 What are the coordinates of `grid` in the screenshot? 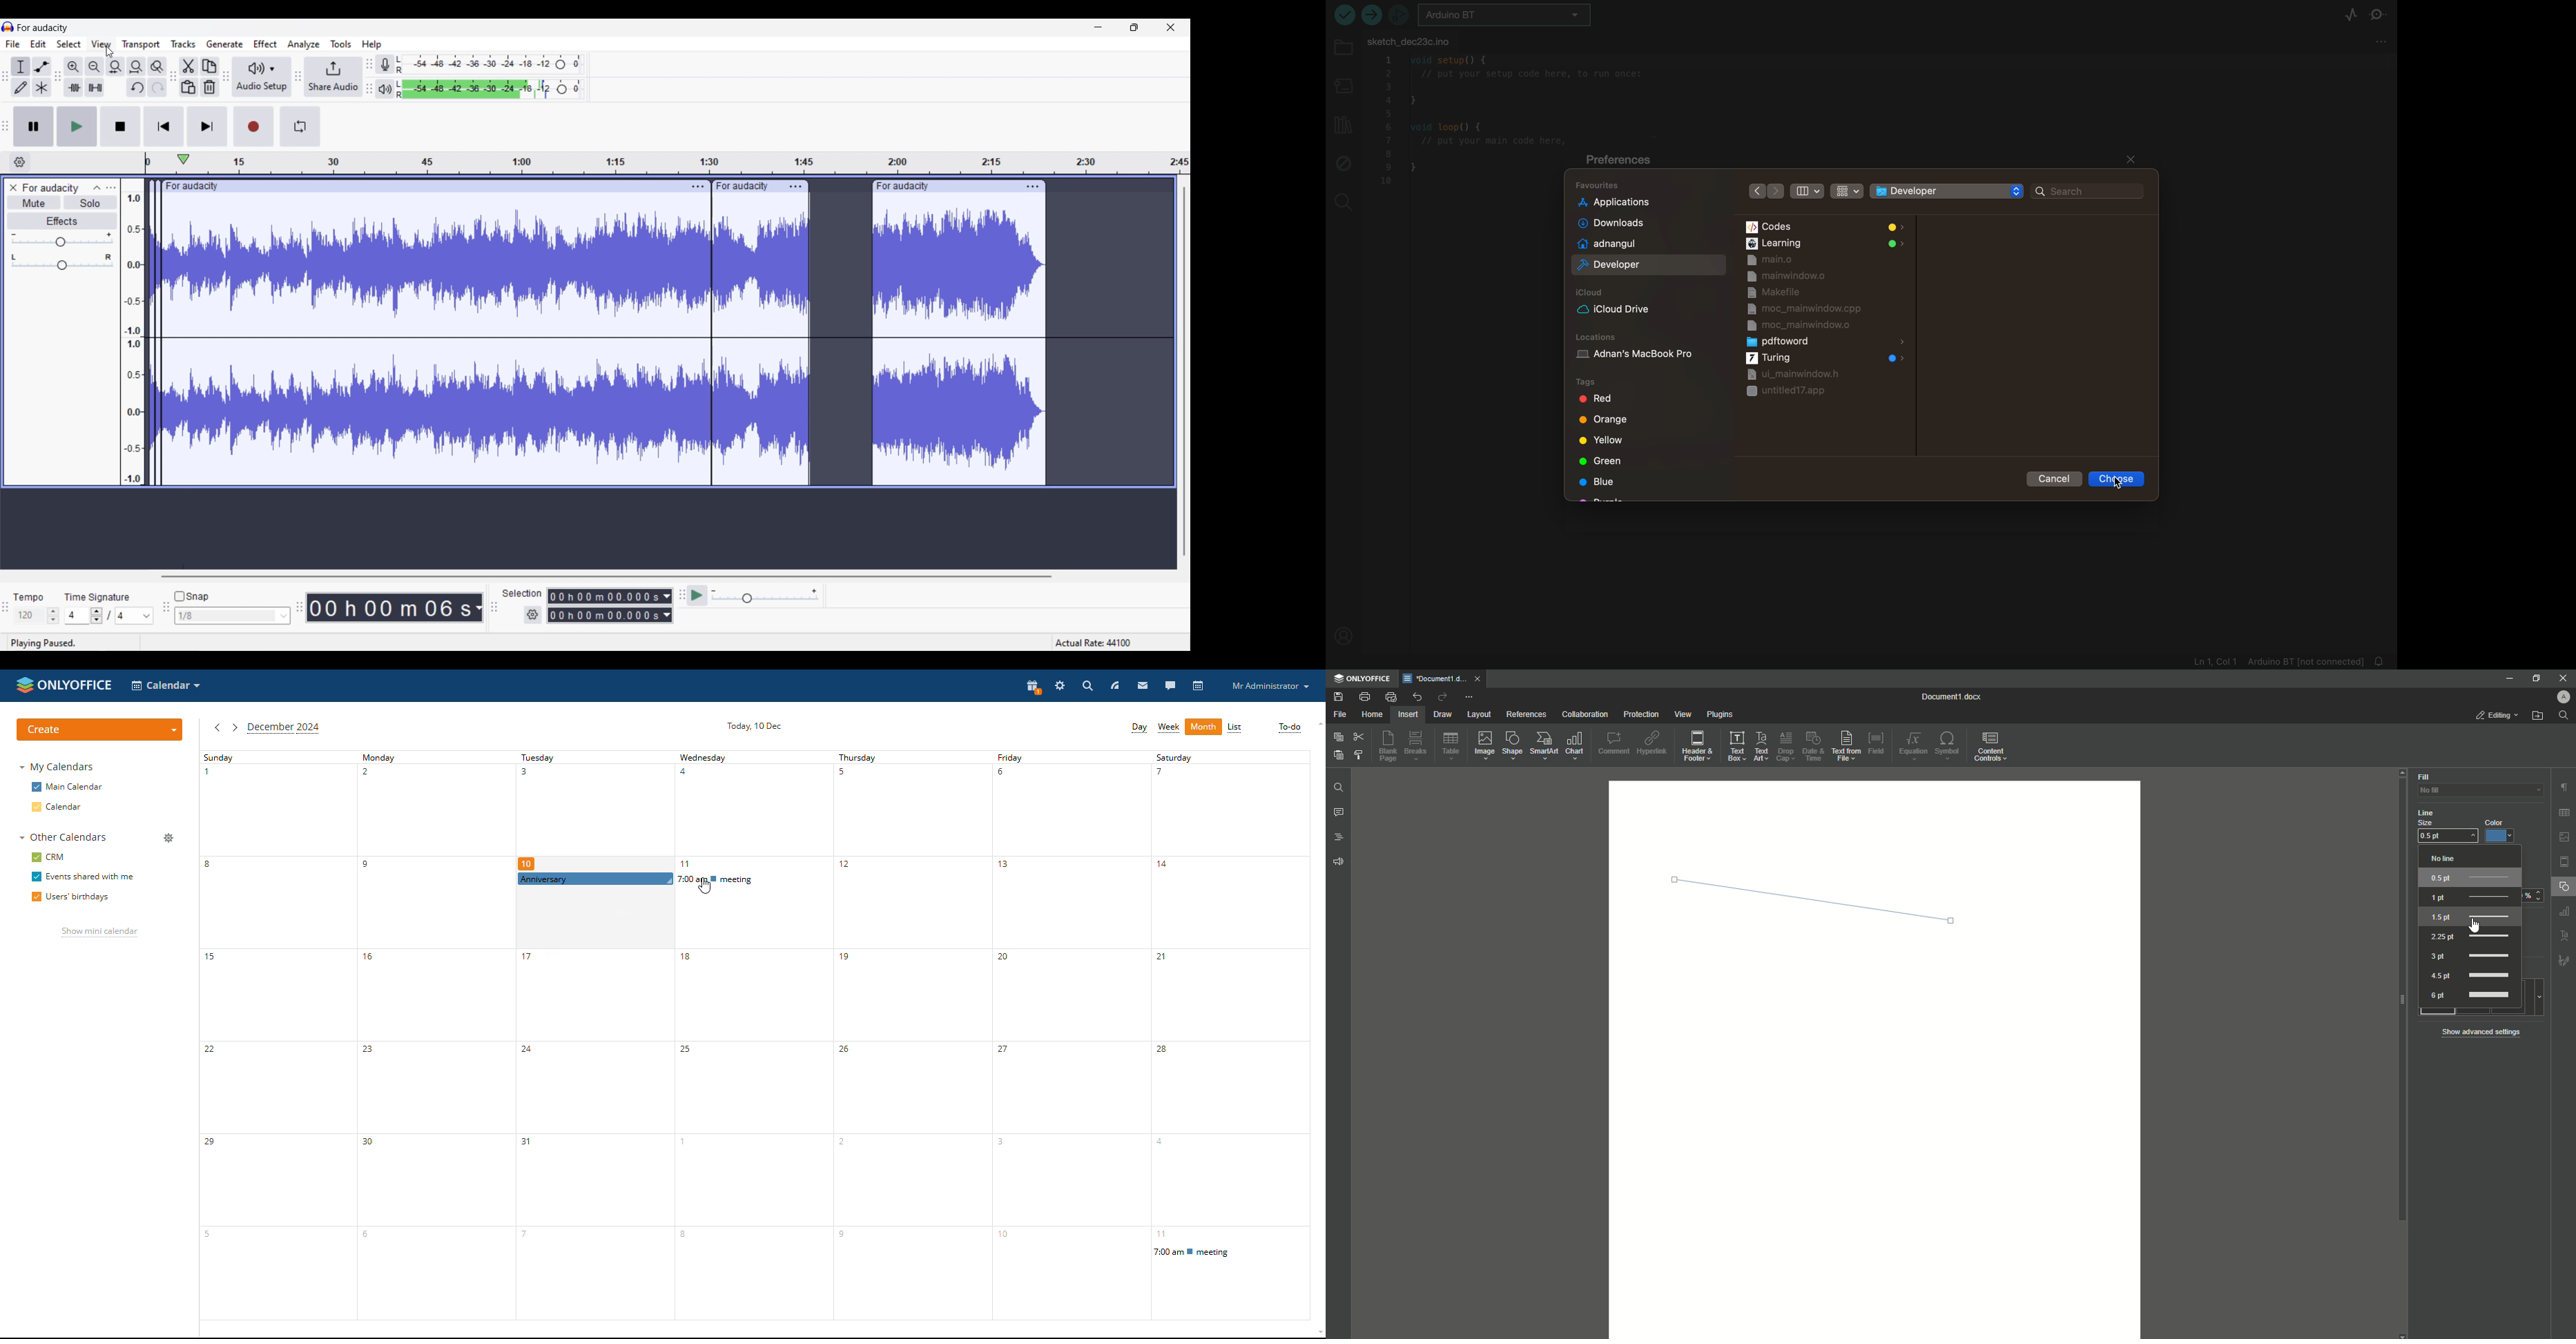 It's located at (2563, 810).